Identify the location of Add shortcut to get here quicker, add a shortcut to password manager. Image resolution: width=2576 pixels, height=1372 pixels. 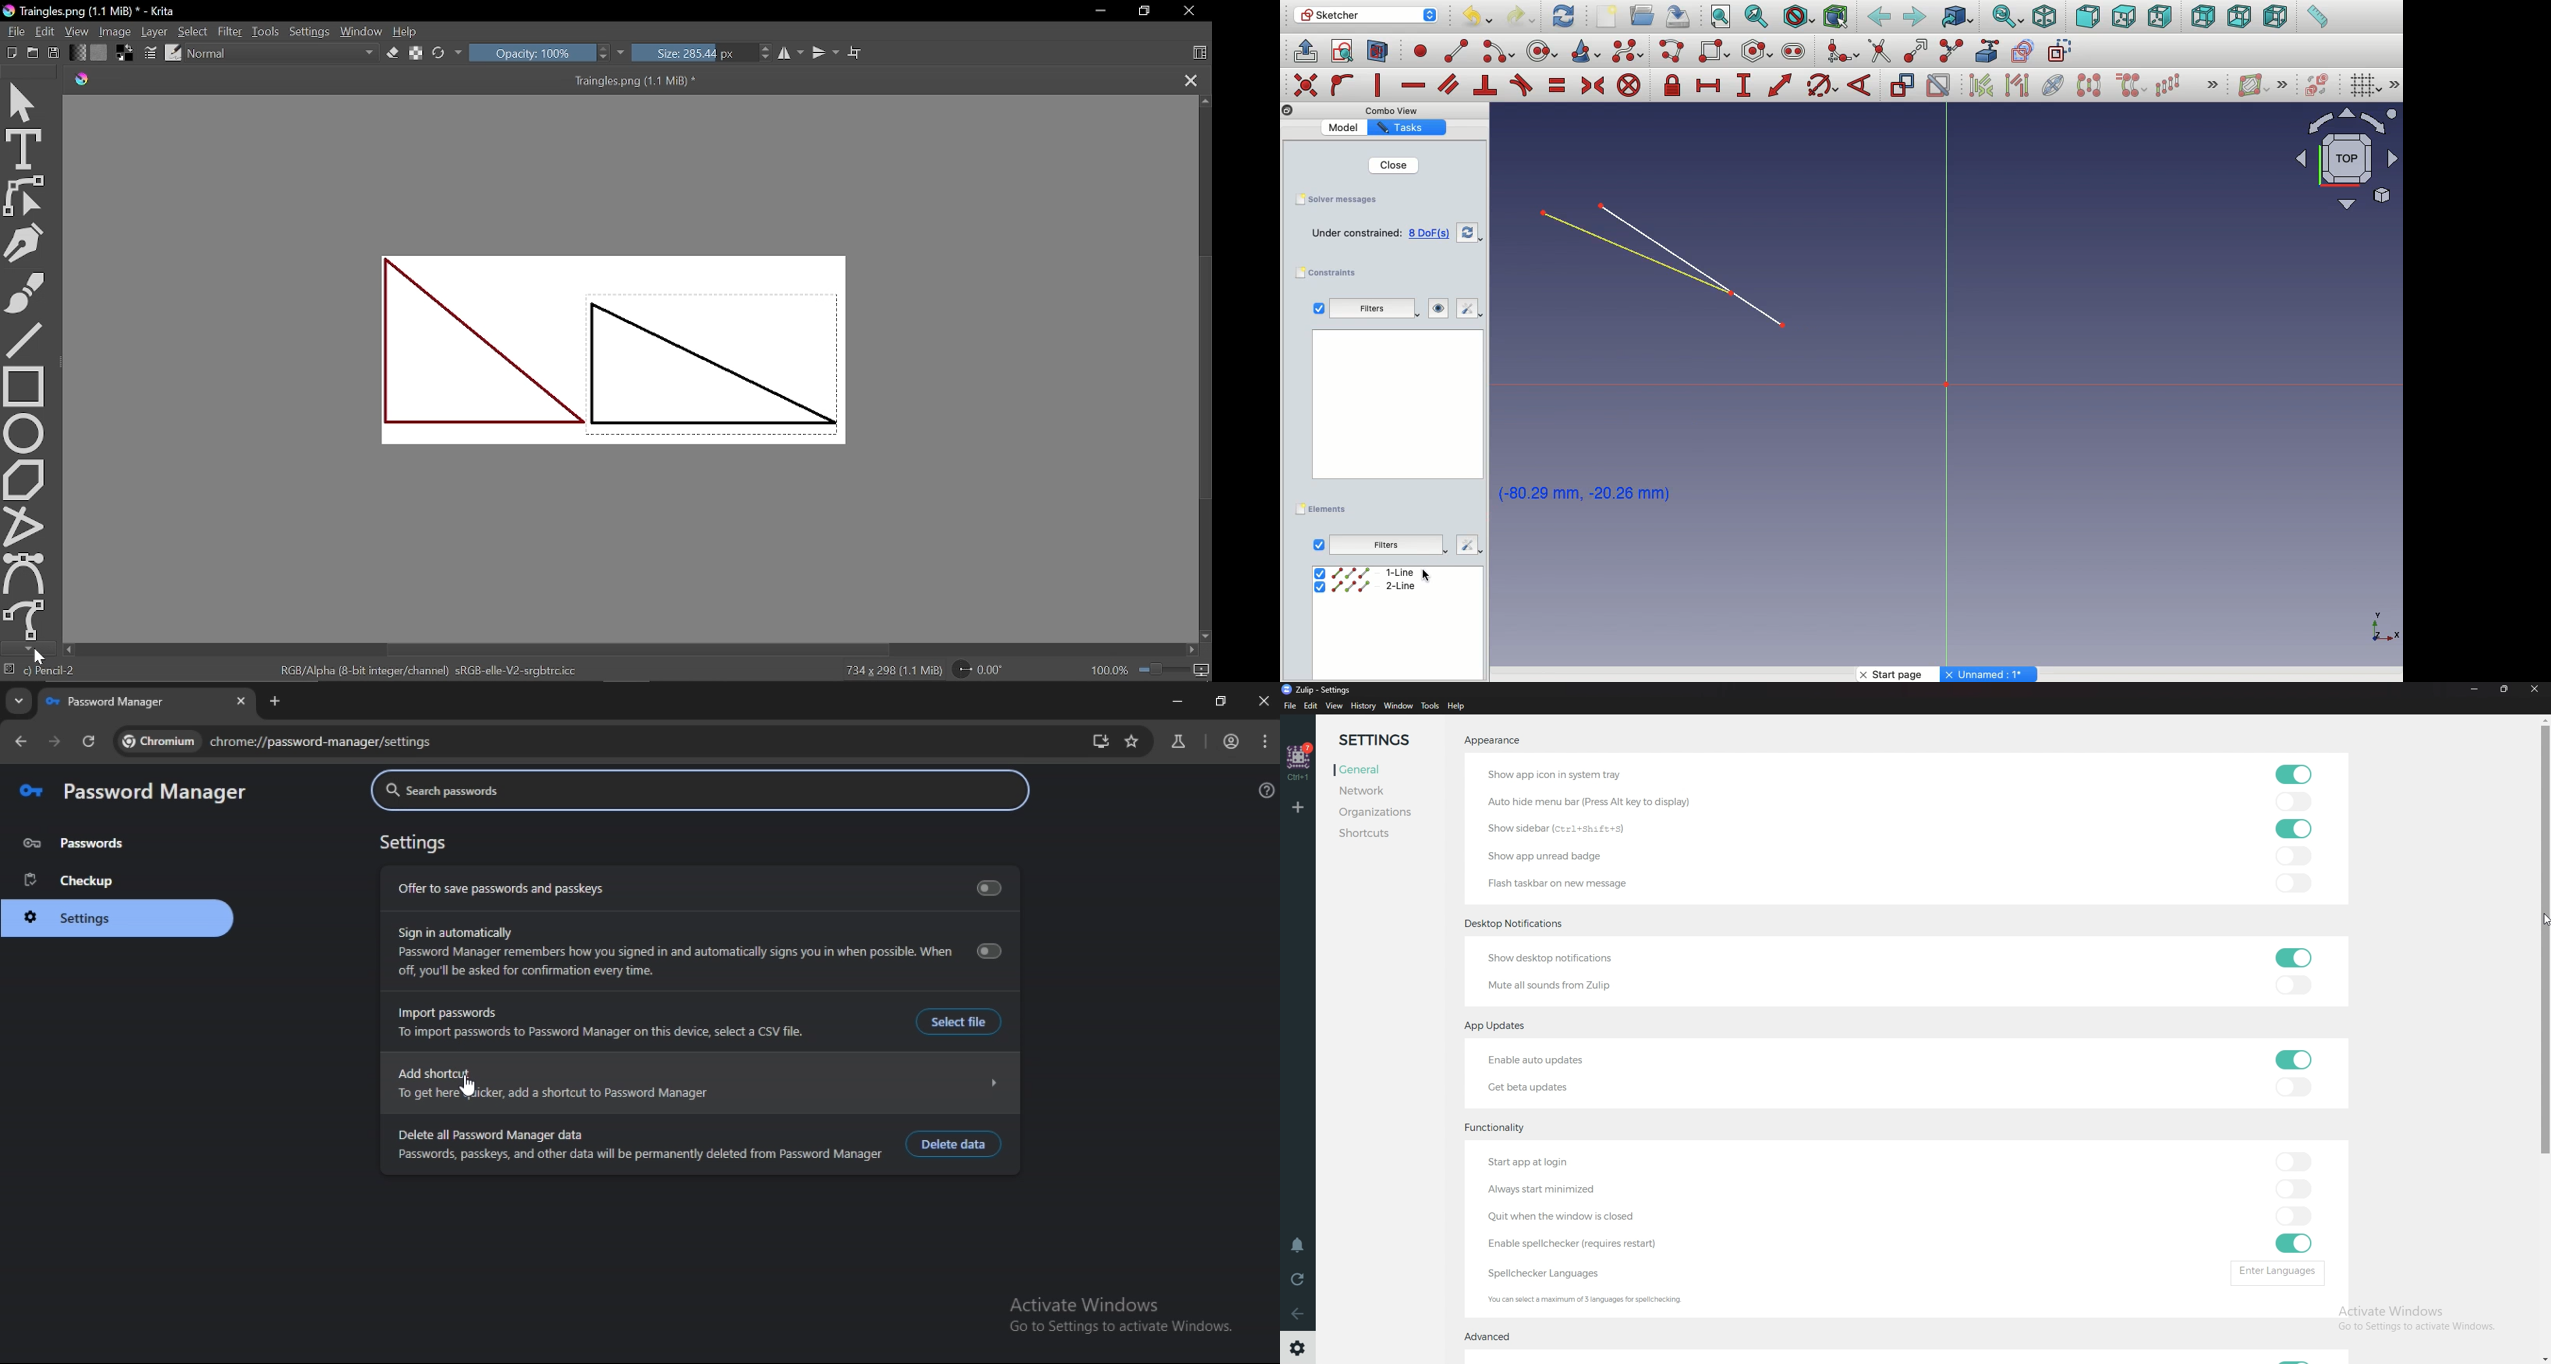
(699, 1084).